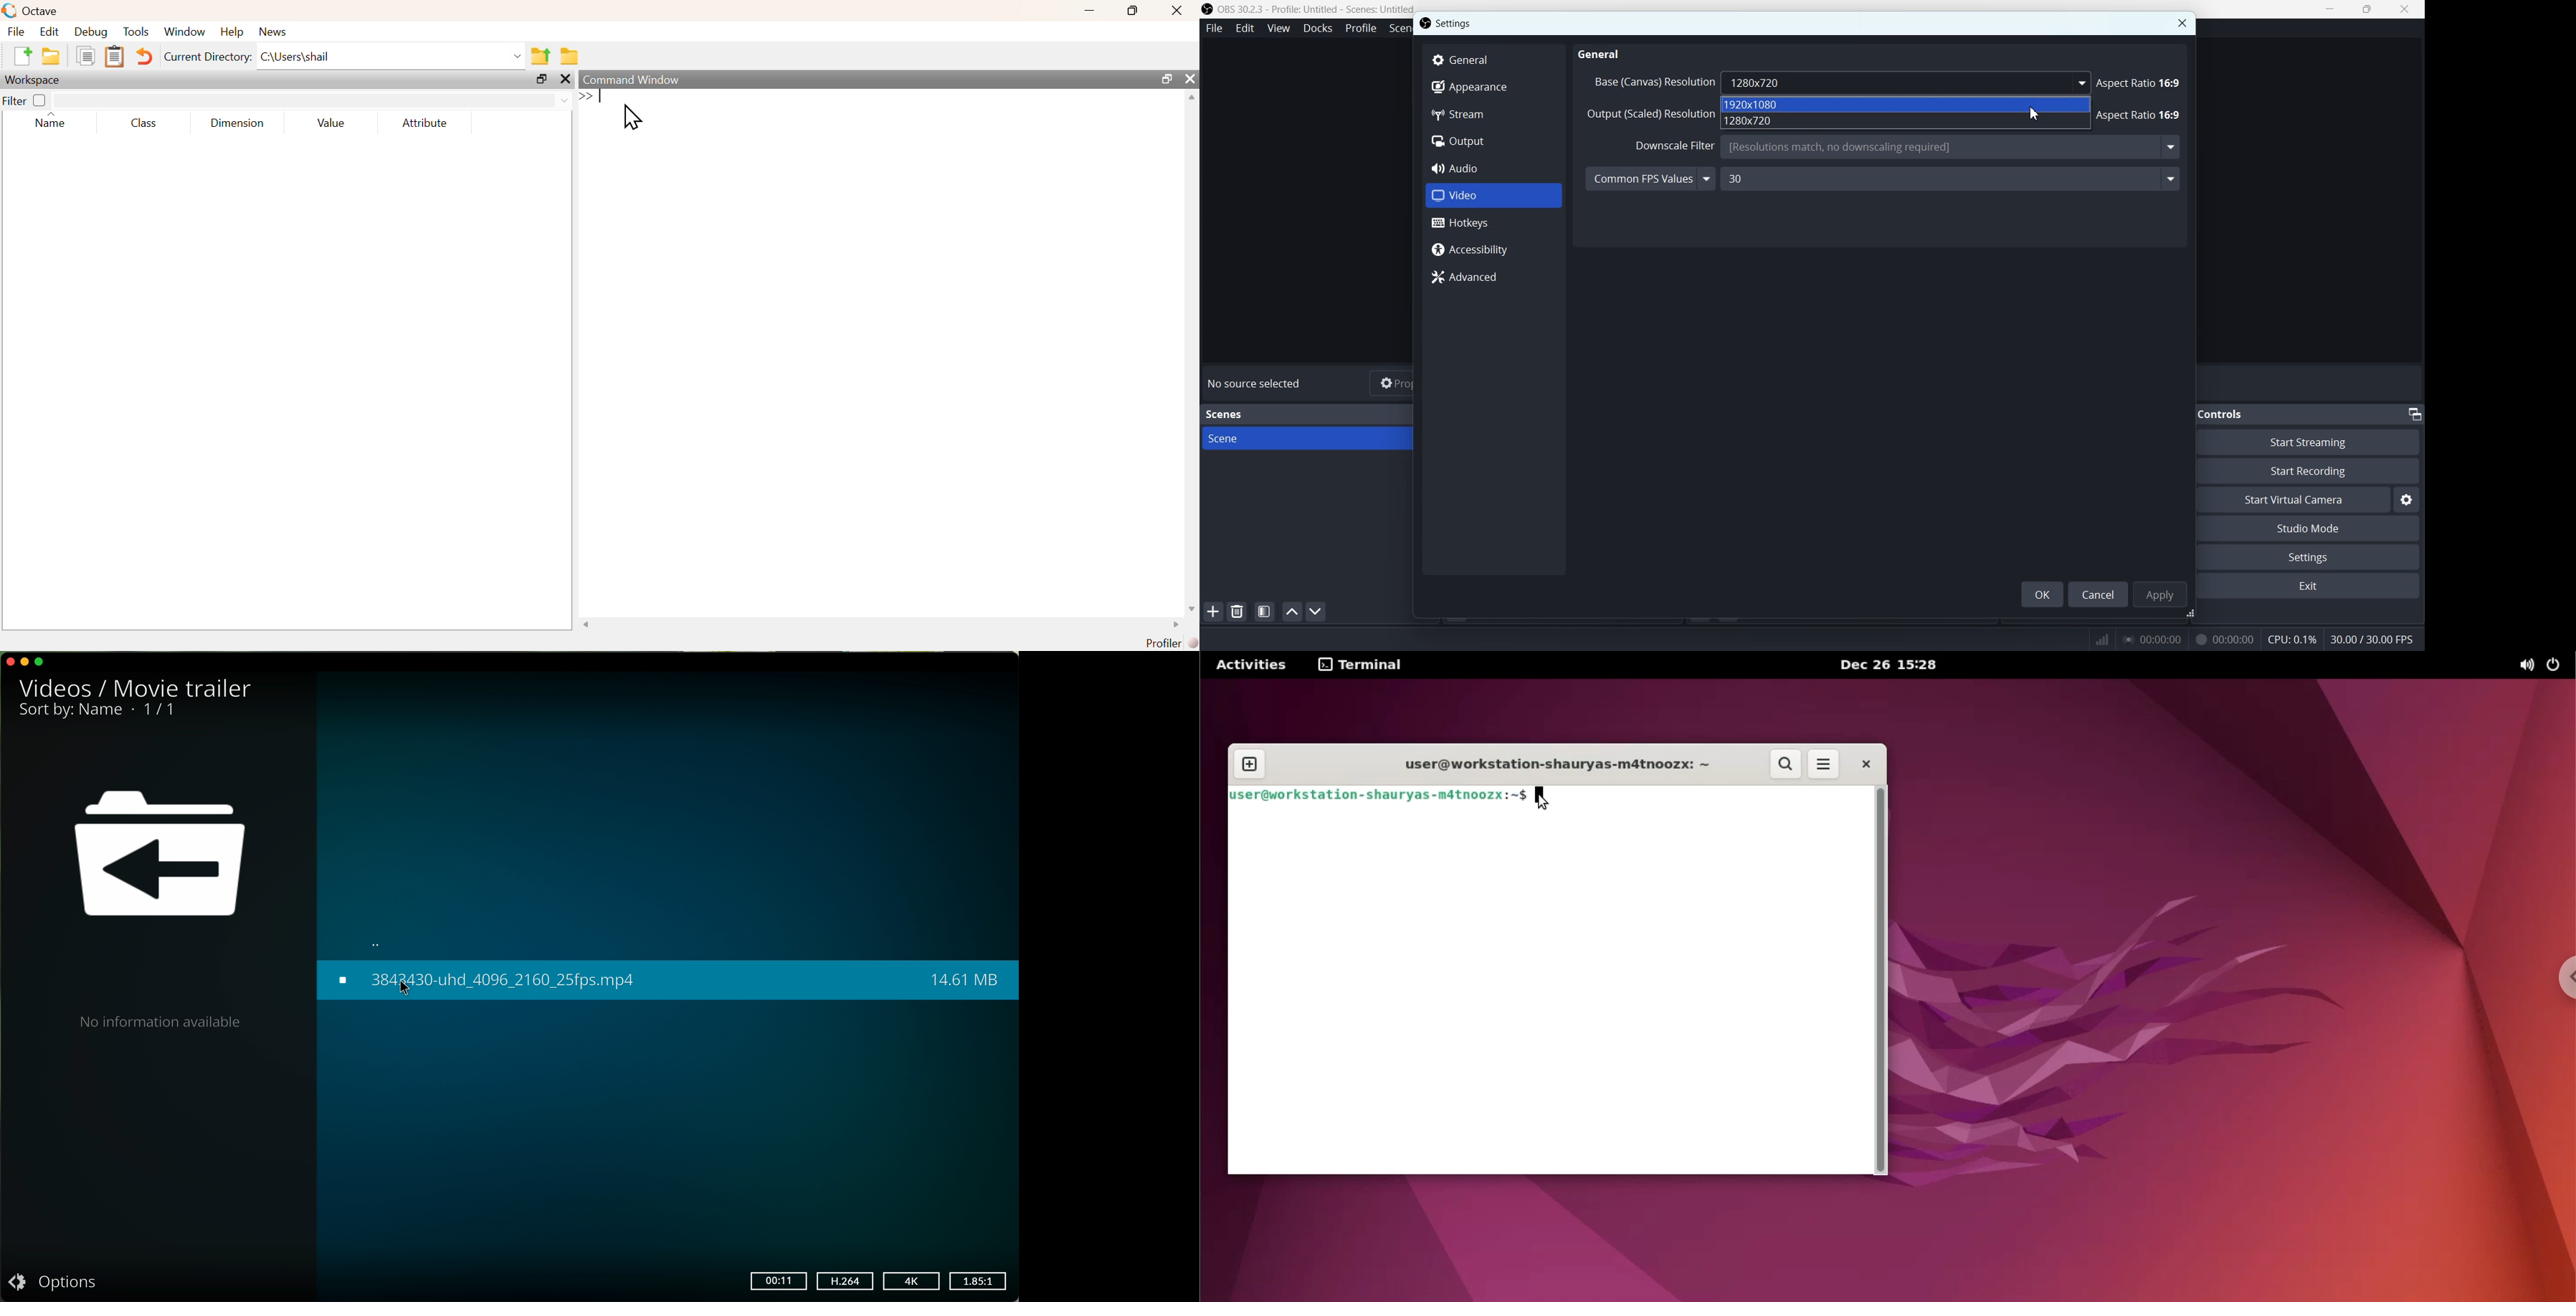  I want to click on go back, so click(381, 941).